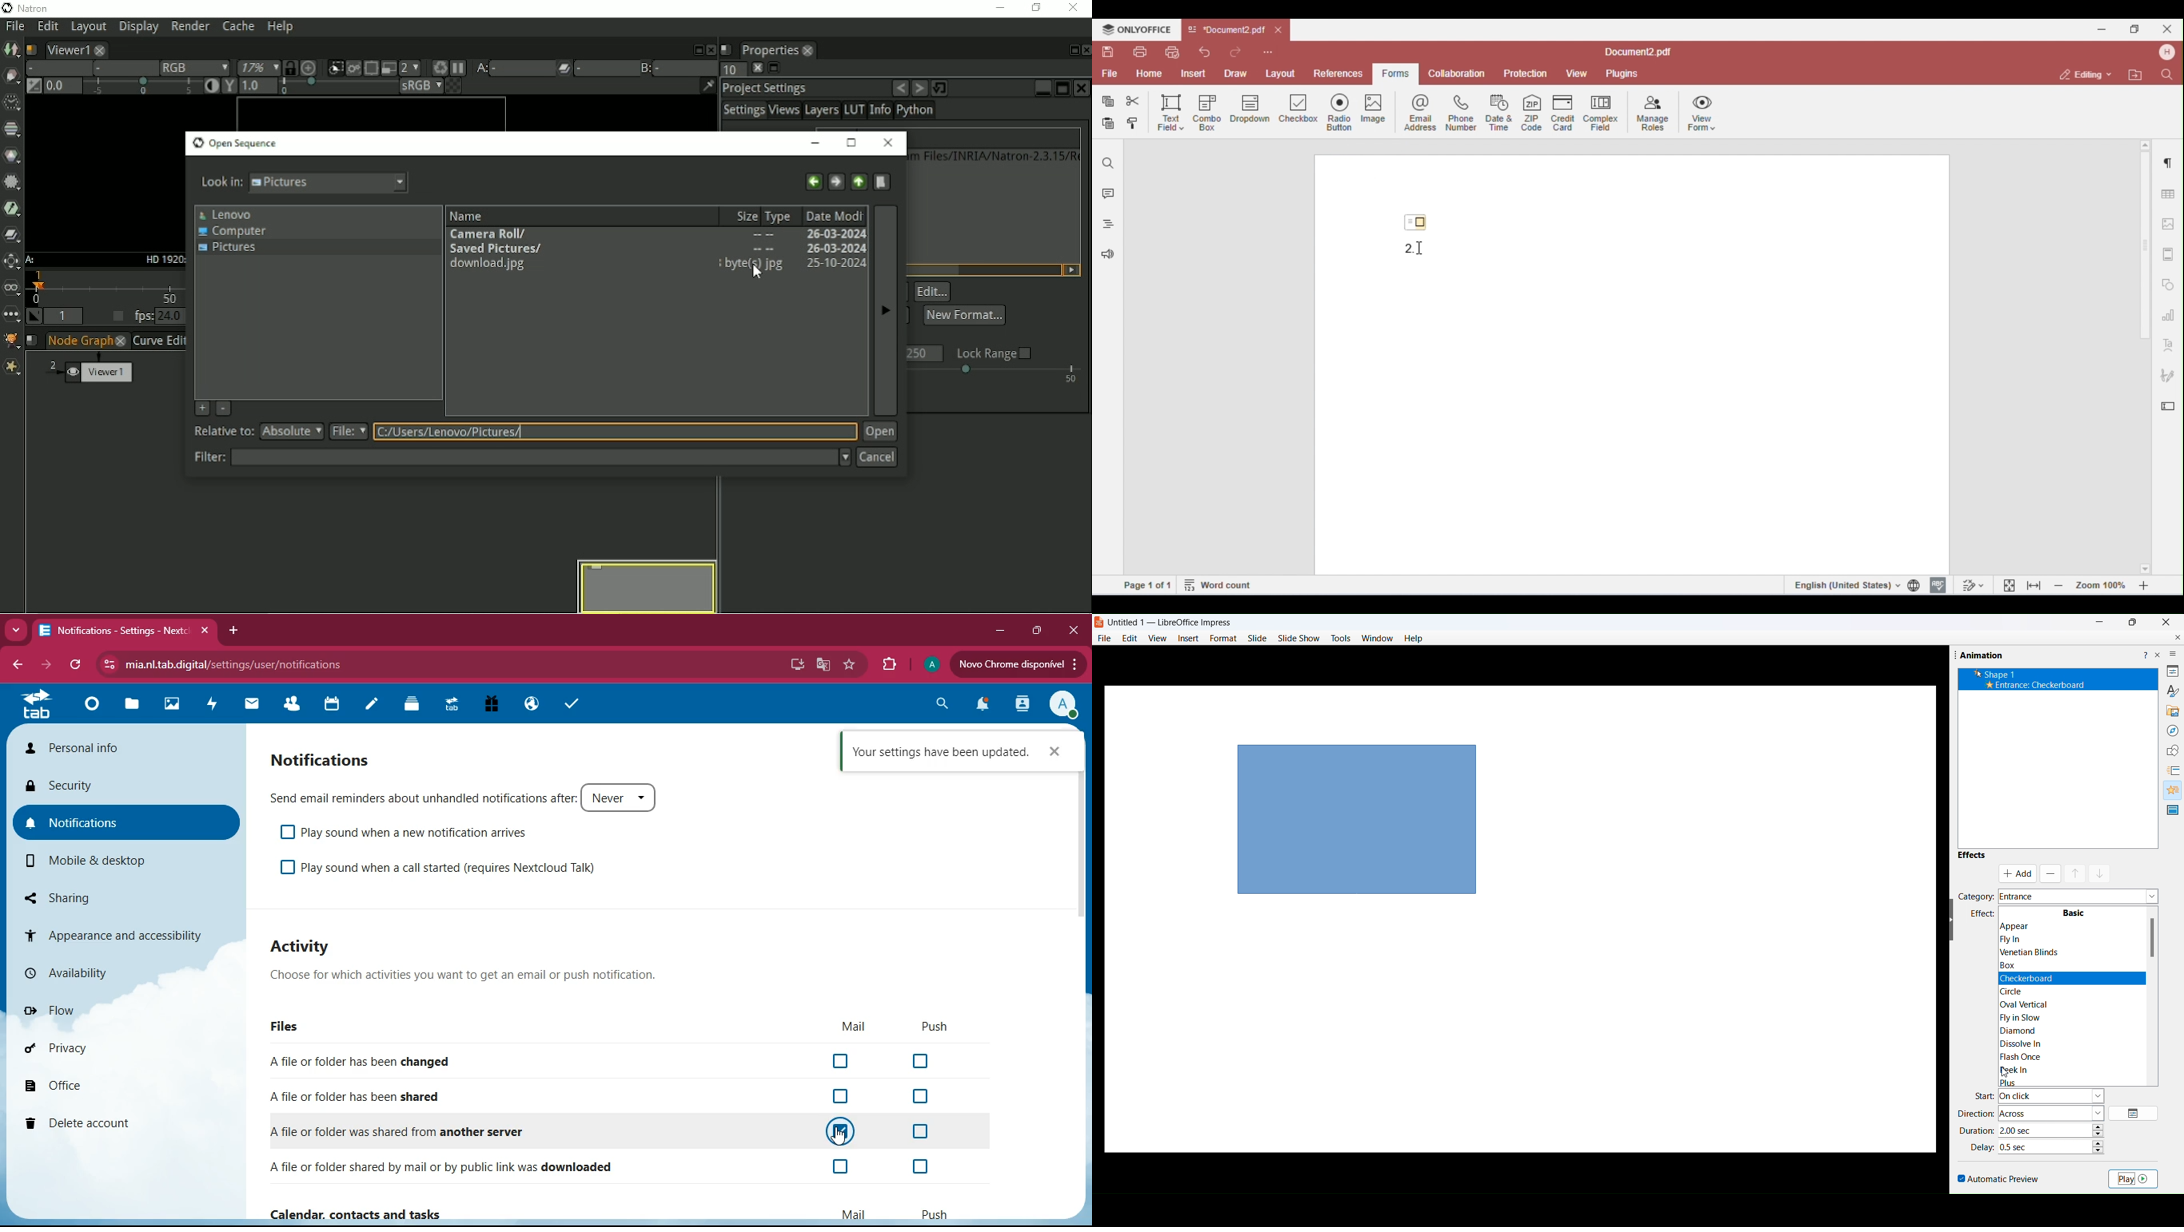  What do you see at coordinates (104, 862) in the screenshot?
I see `mobile` at bounding box center [104, 862].